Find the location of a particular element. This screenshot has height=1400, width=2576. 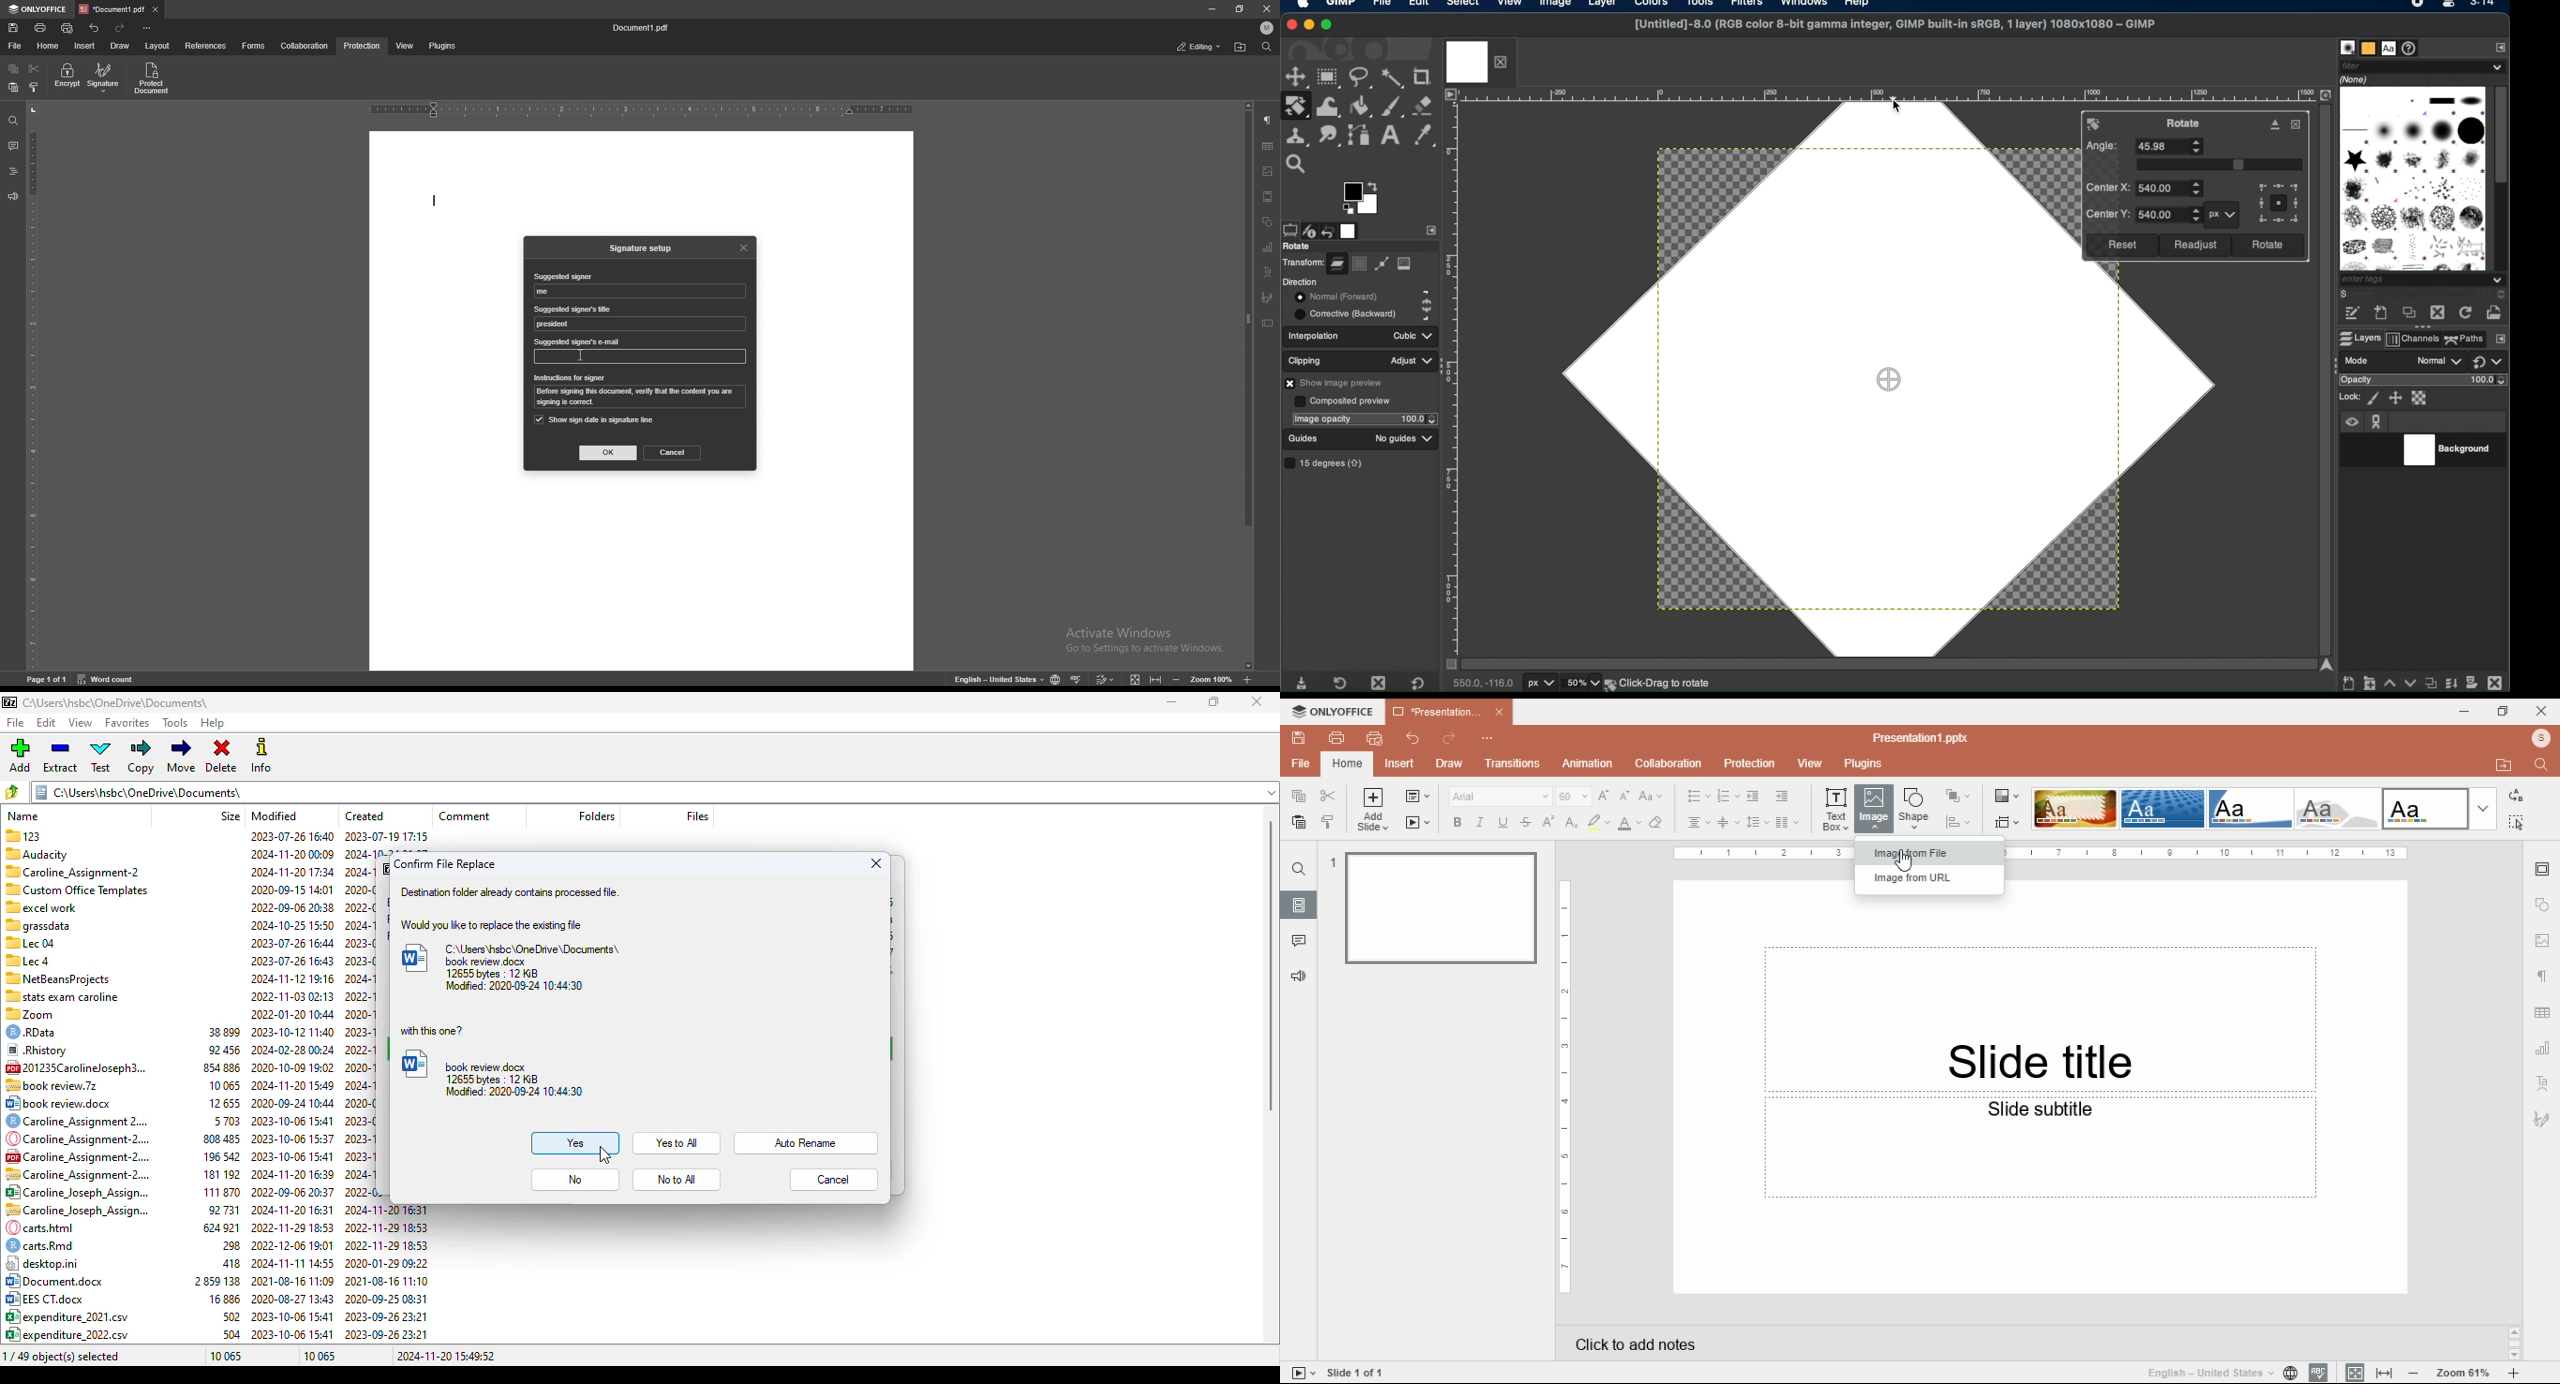

collaboration is located at coordinates (306, 45).